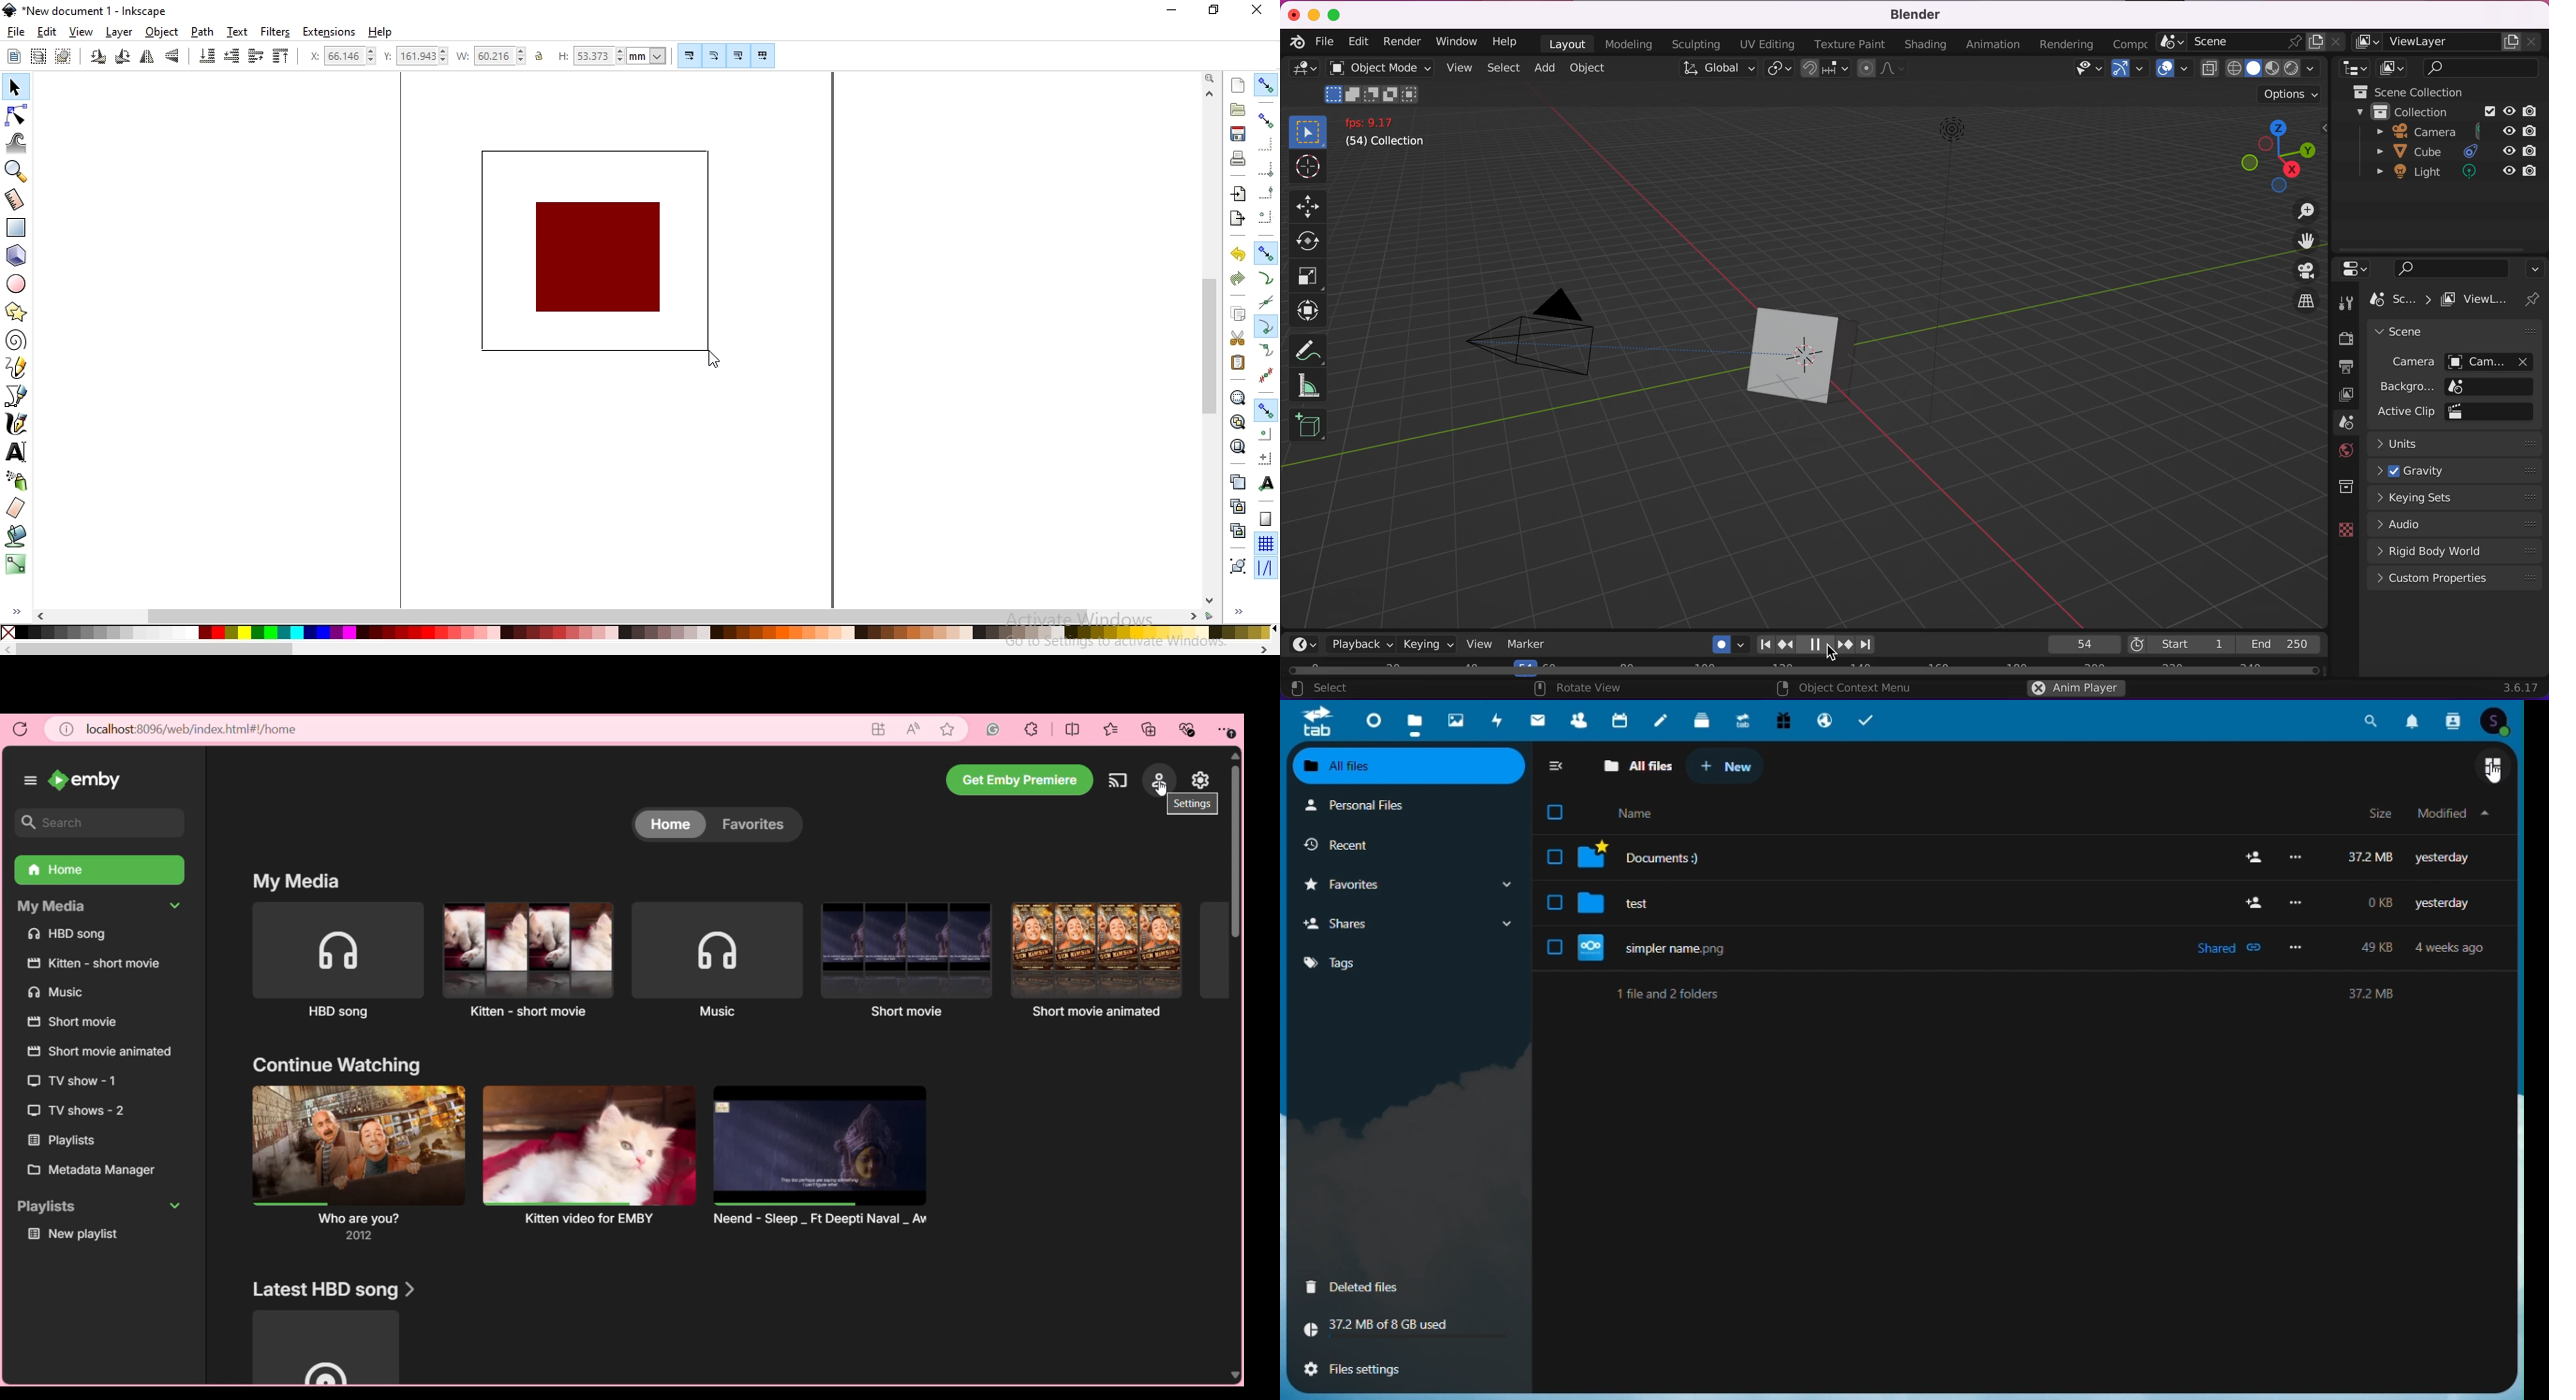 This screenshot has height=1400, width=2576. Describe the element at coordinates (2014, 856) in the screenshot. I see `Documents 3)` at that location.